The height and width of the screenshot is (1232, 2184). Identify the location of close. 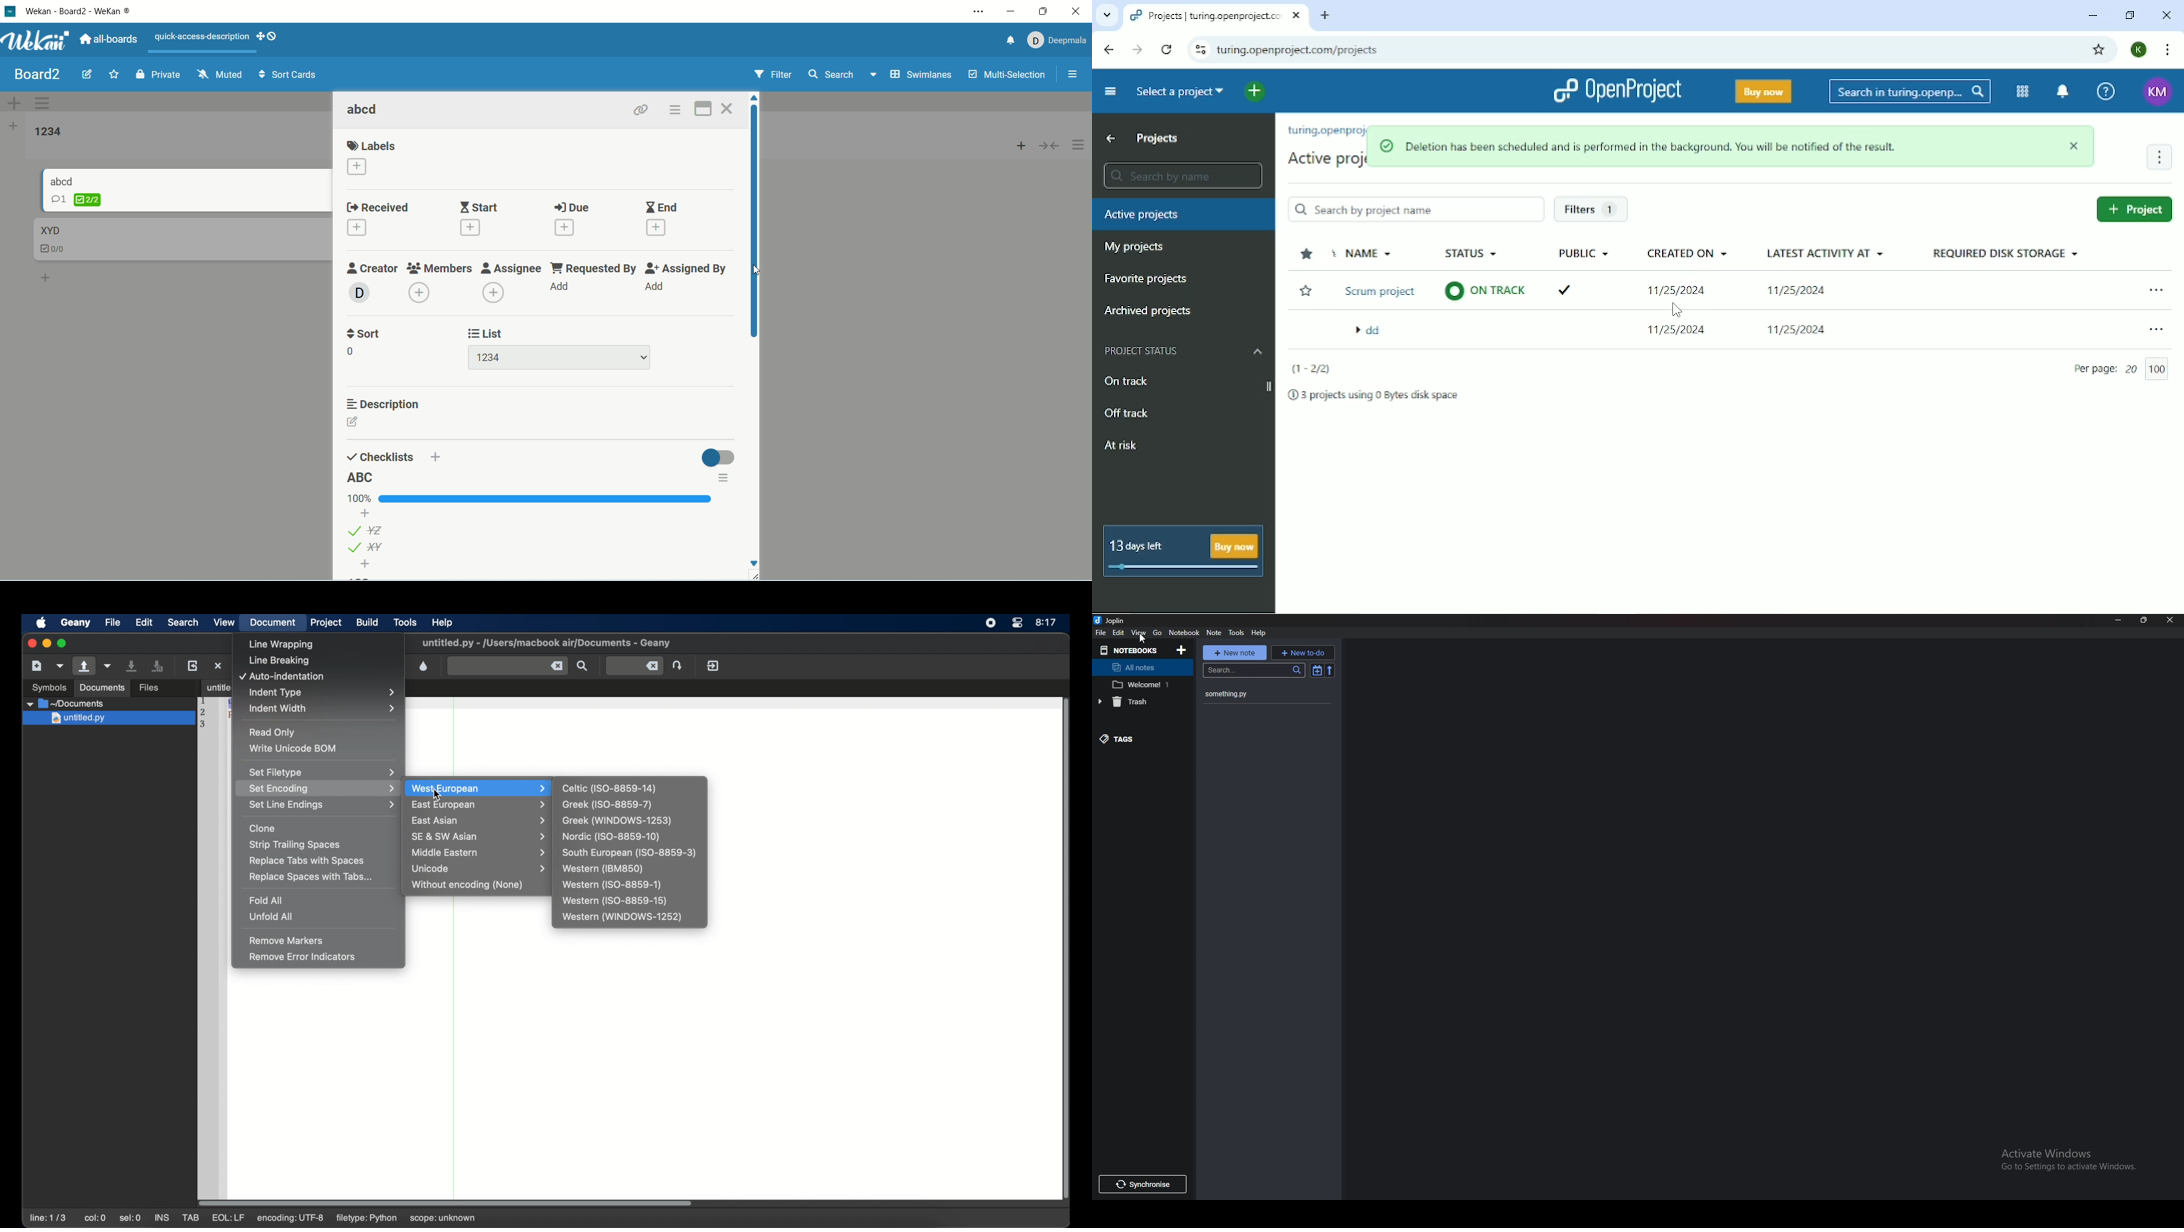
(2169, 620).